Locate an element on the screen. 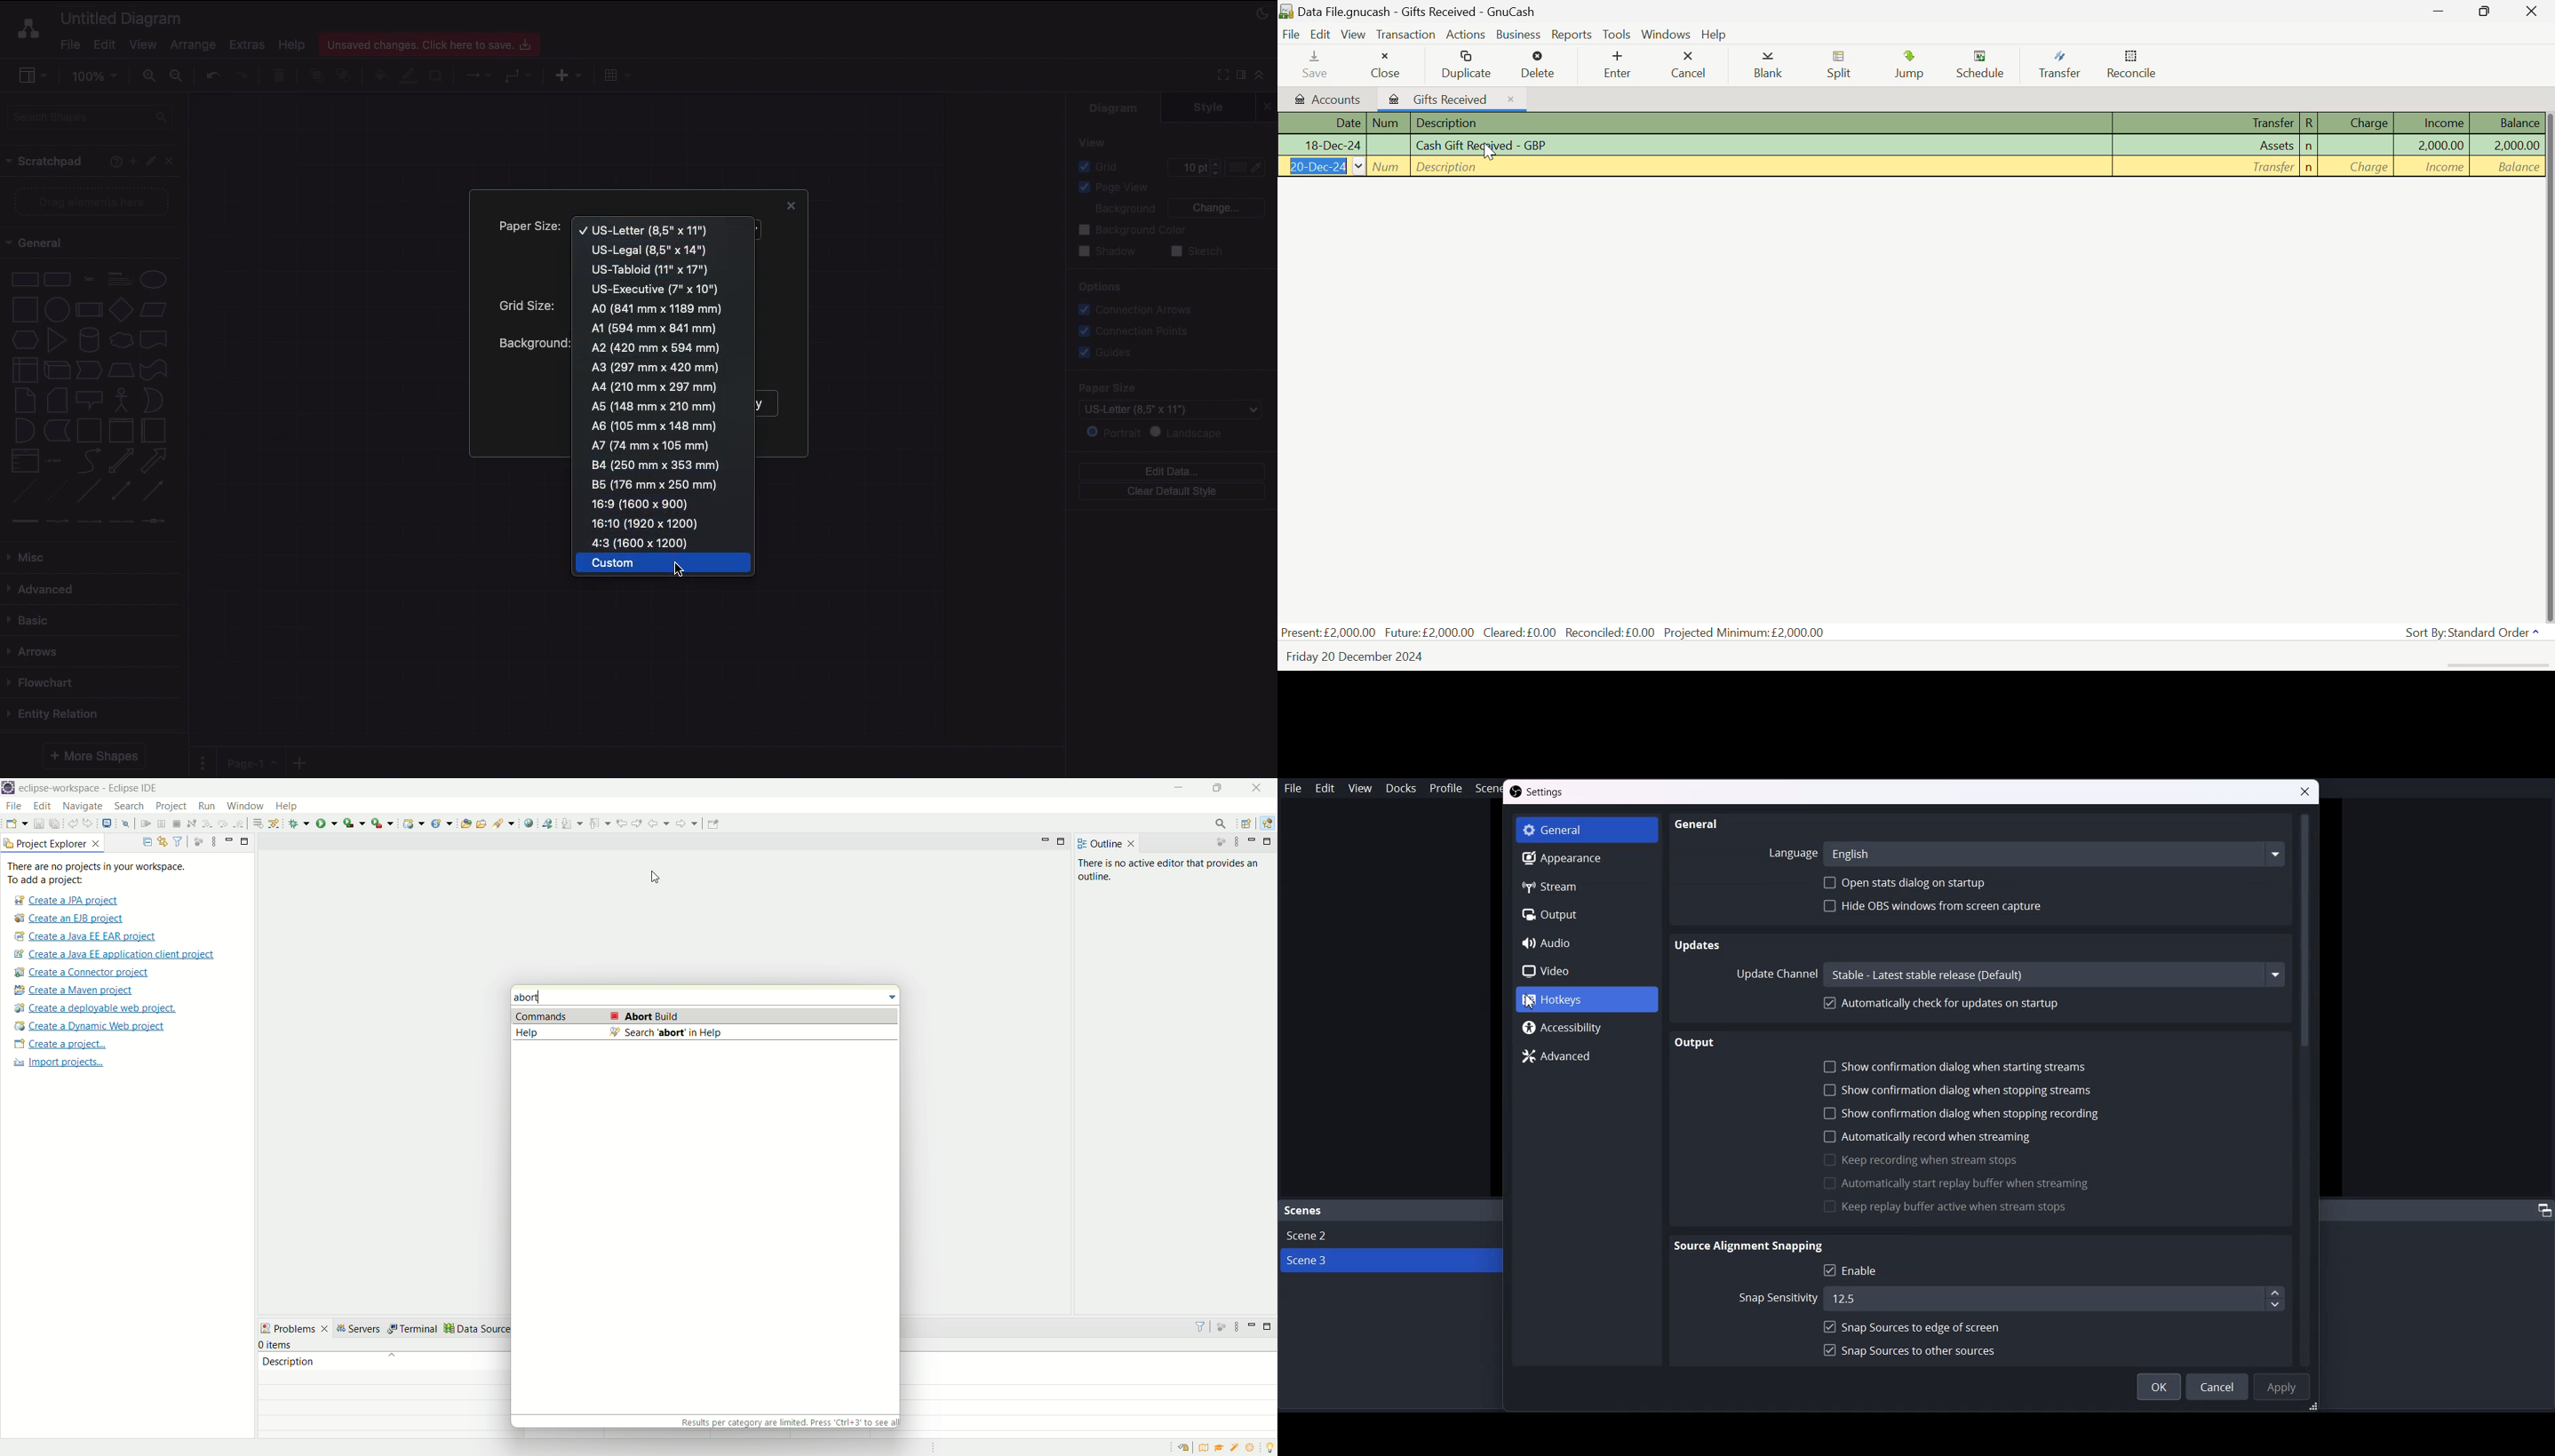 This screenshot has width=2576, height=1456. Close is located at coordinates (174, 160).